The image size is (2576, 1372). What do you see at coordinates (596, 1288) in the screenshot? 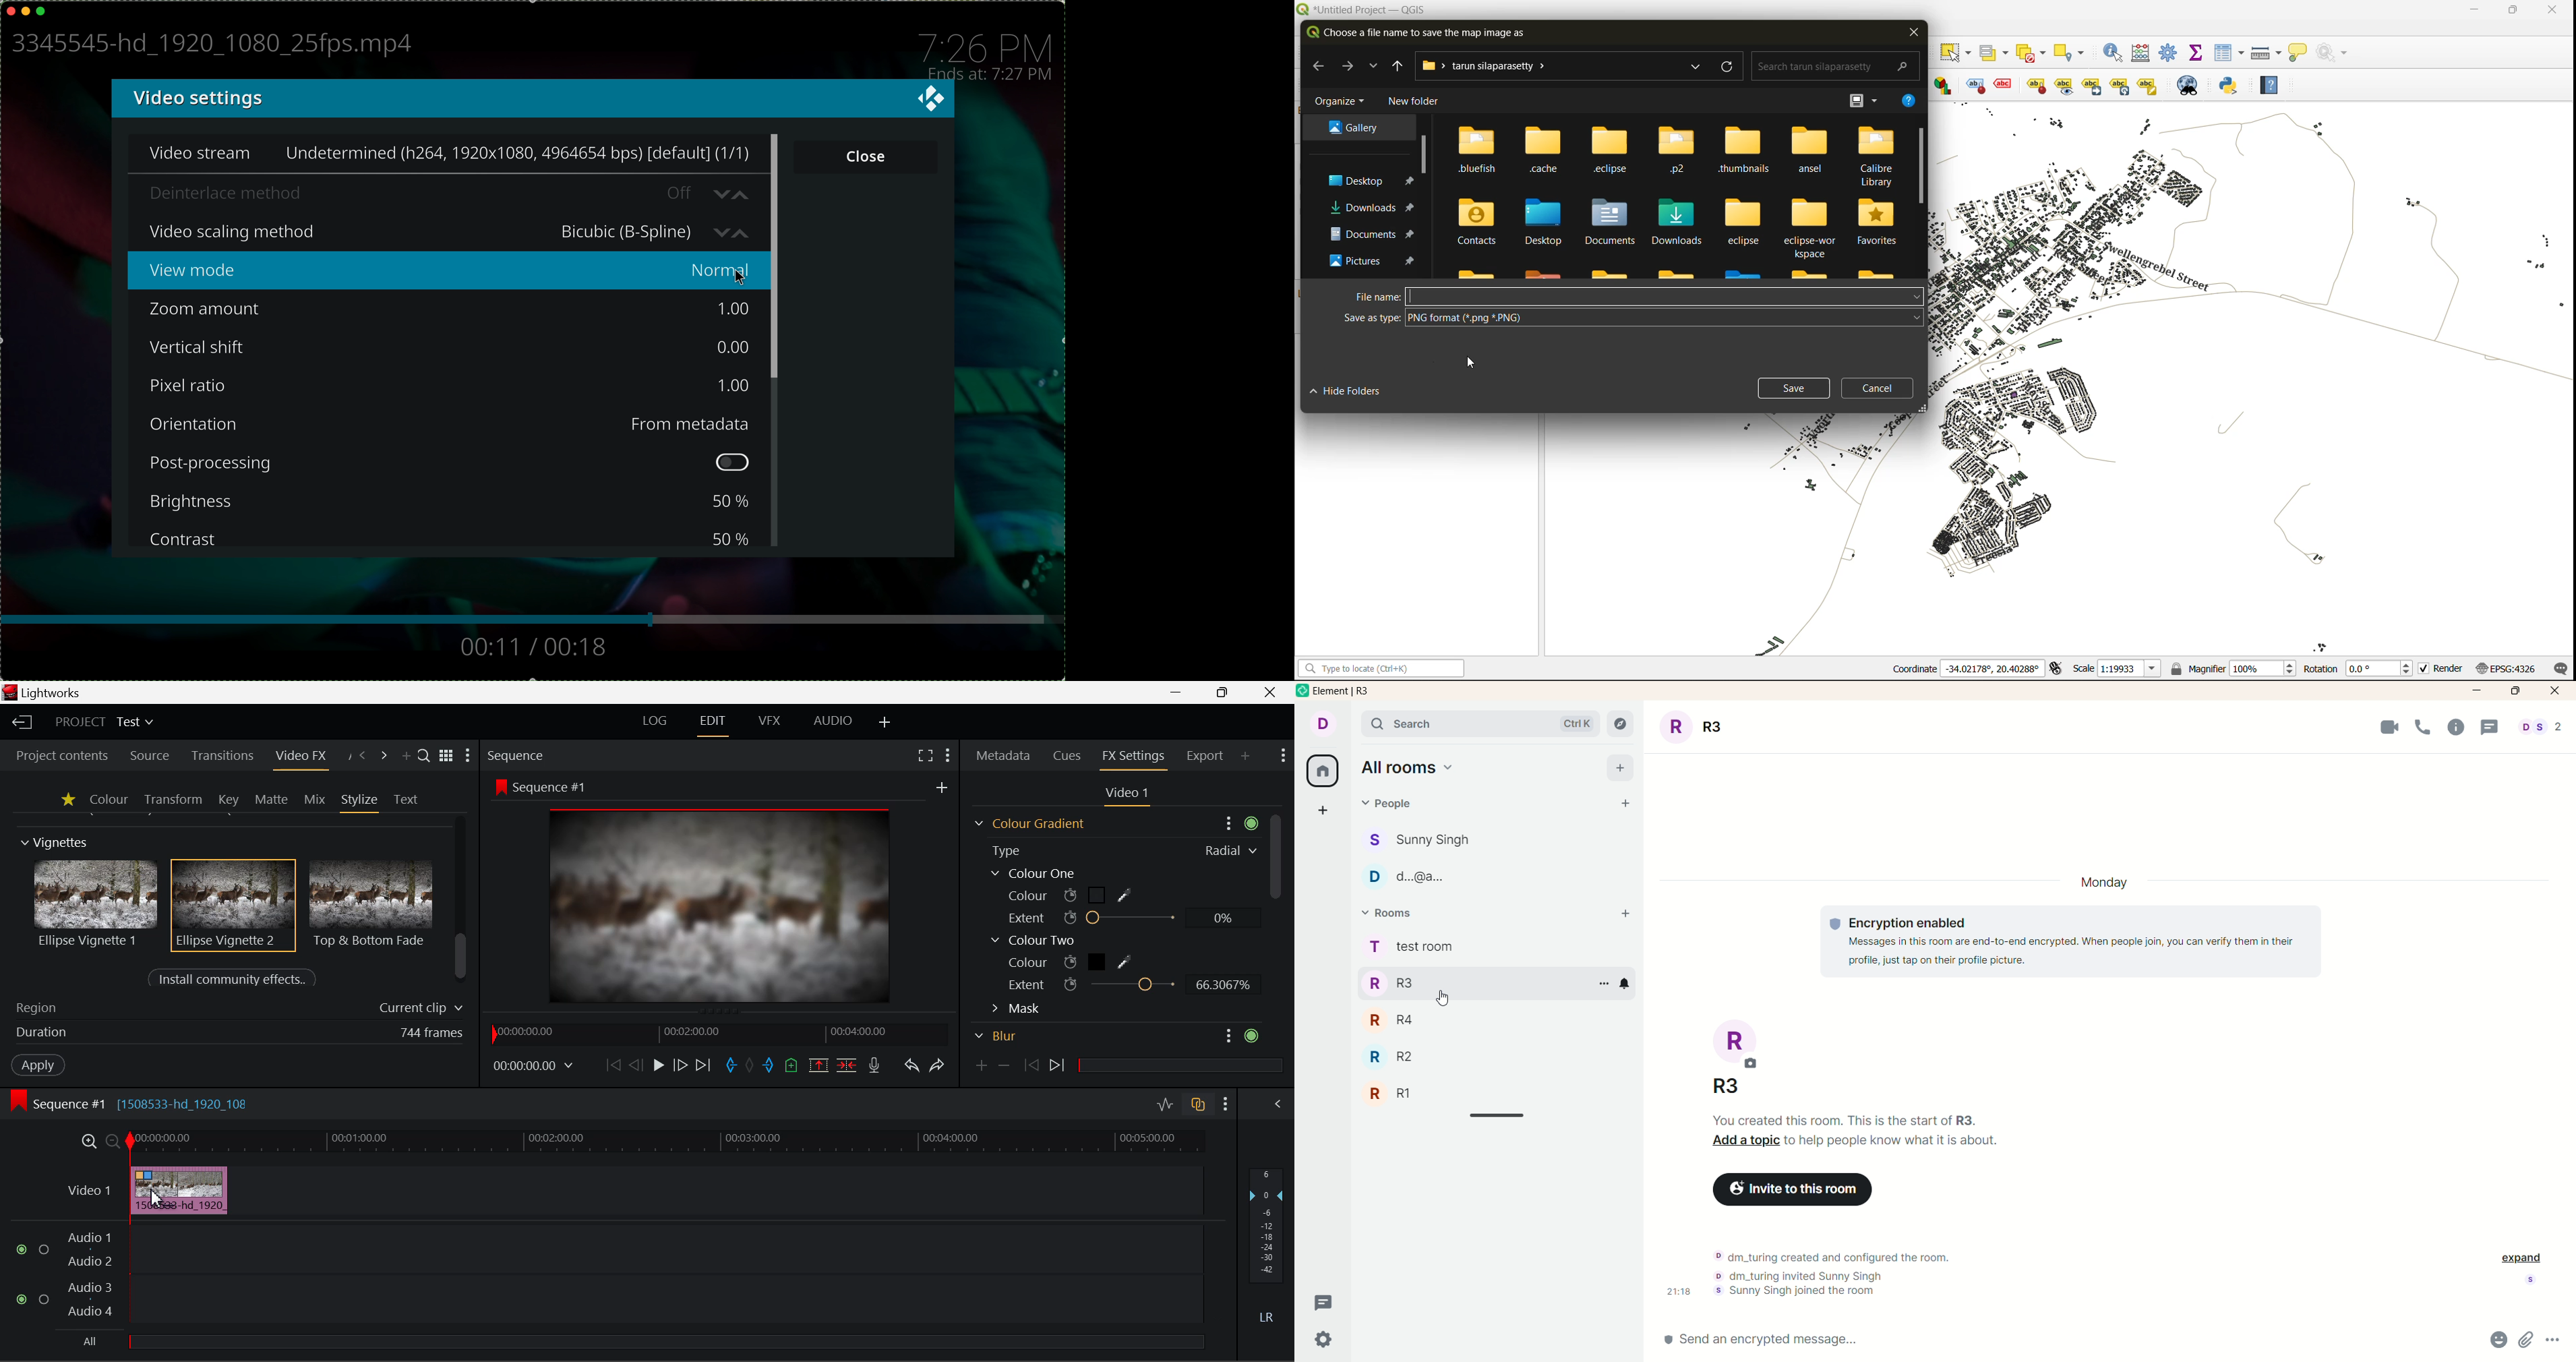
I see `Audio Input Field` at bounding box center [596, 1288].